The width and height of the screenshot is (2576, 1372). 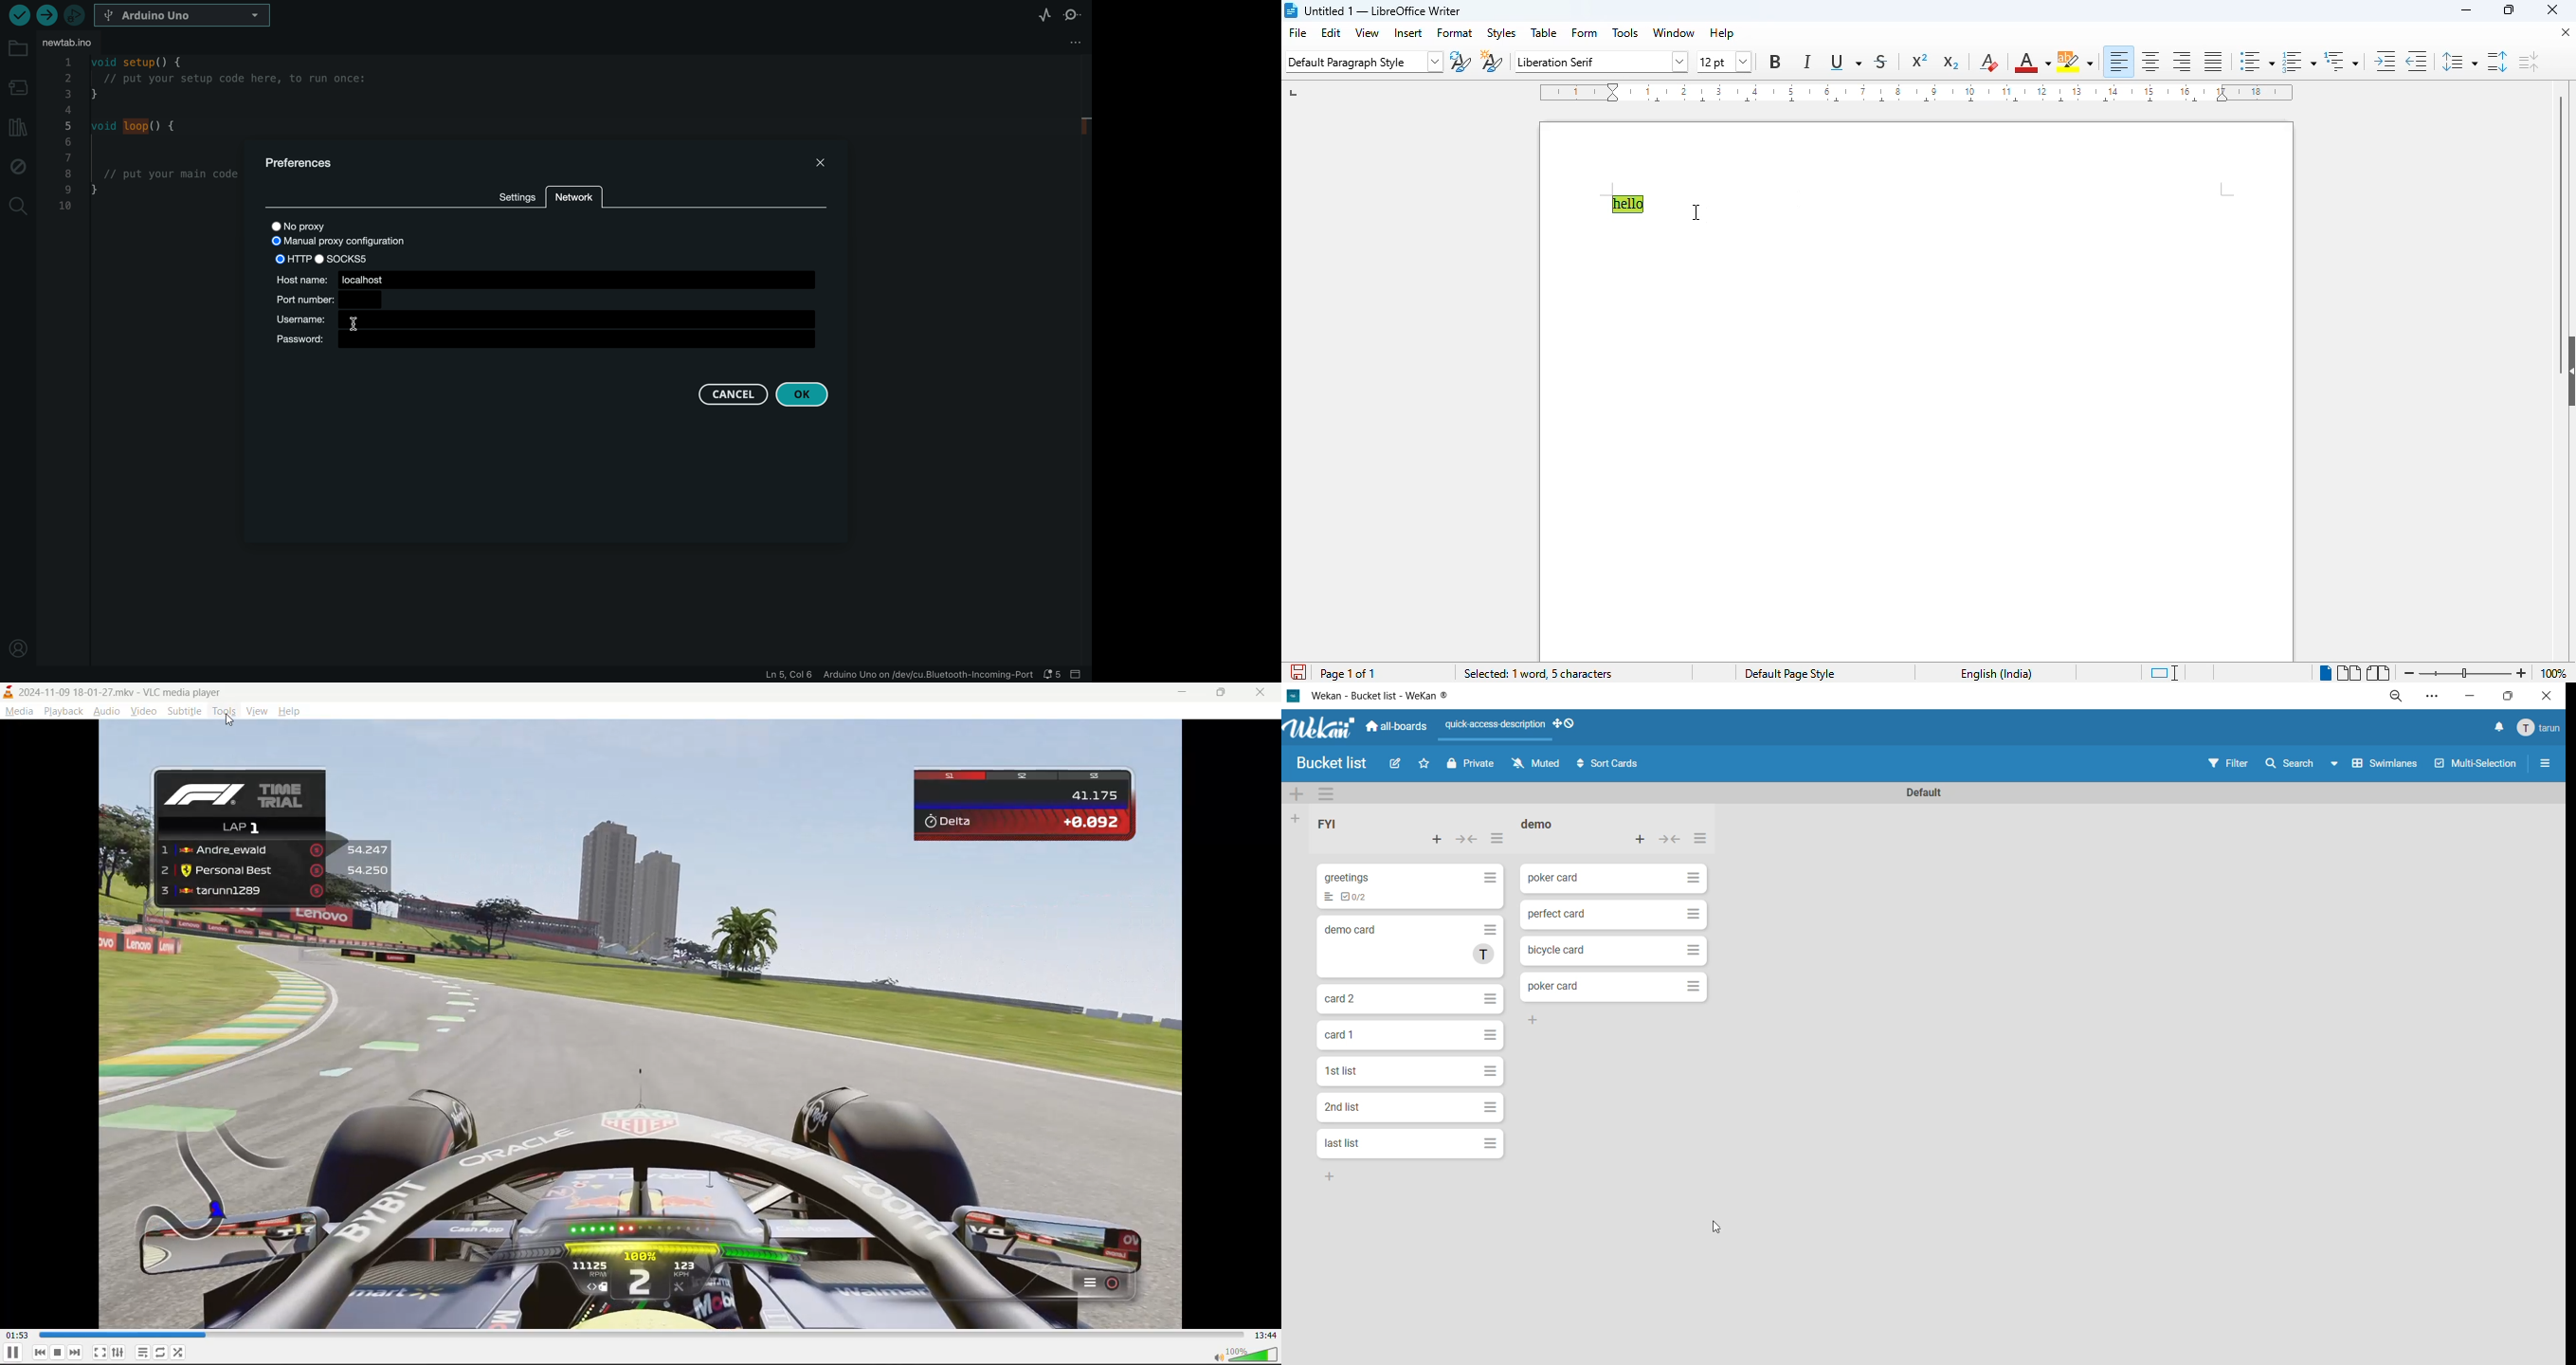 I want to click on Hamburger, so click(x=1487, y=877).